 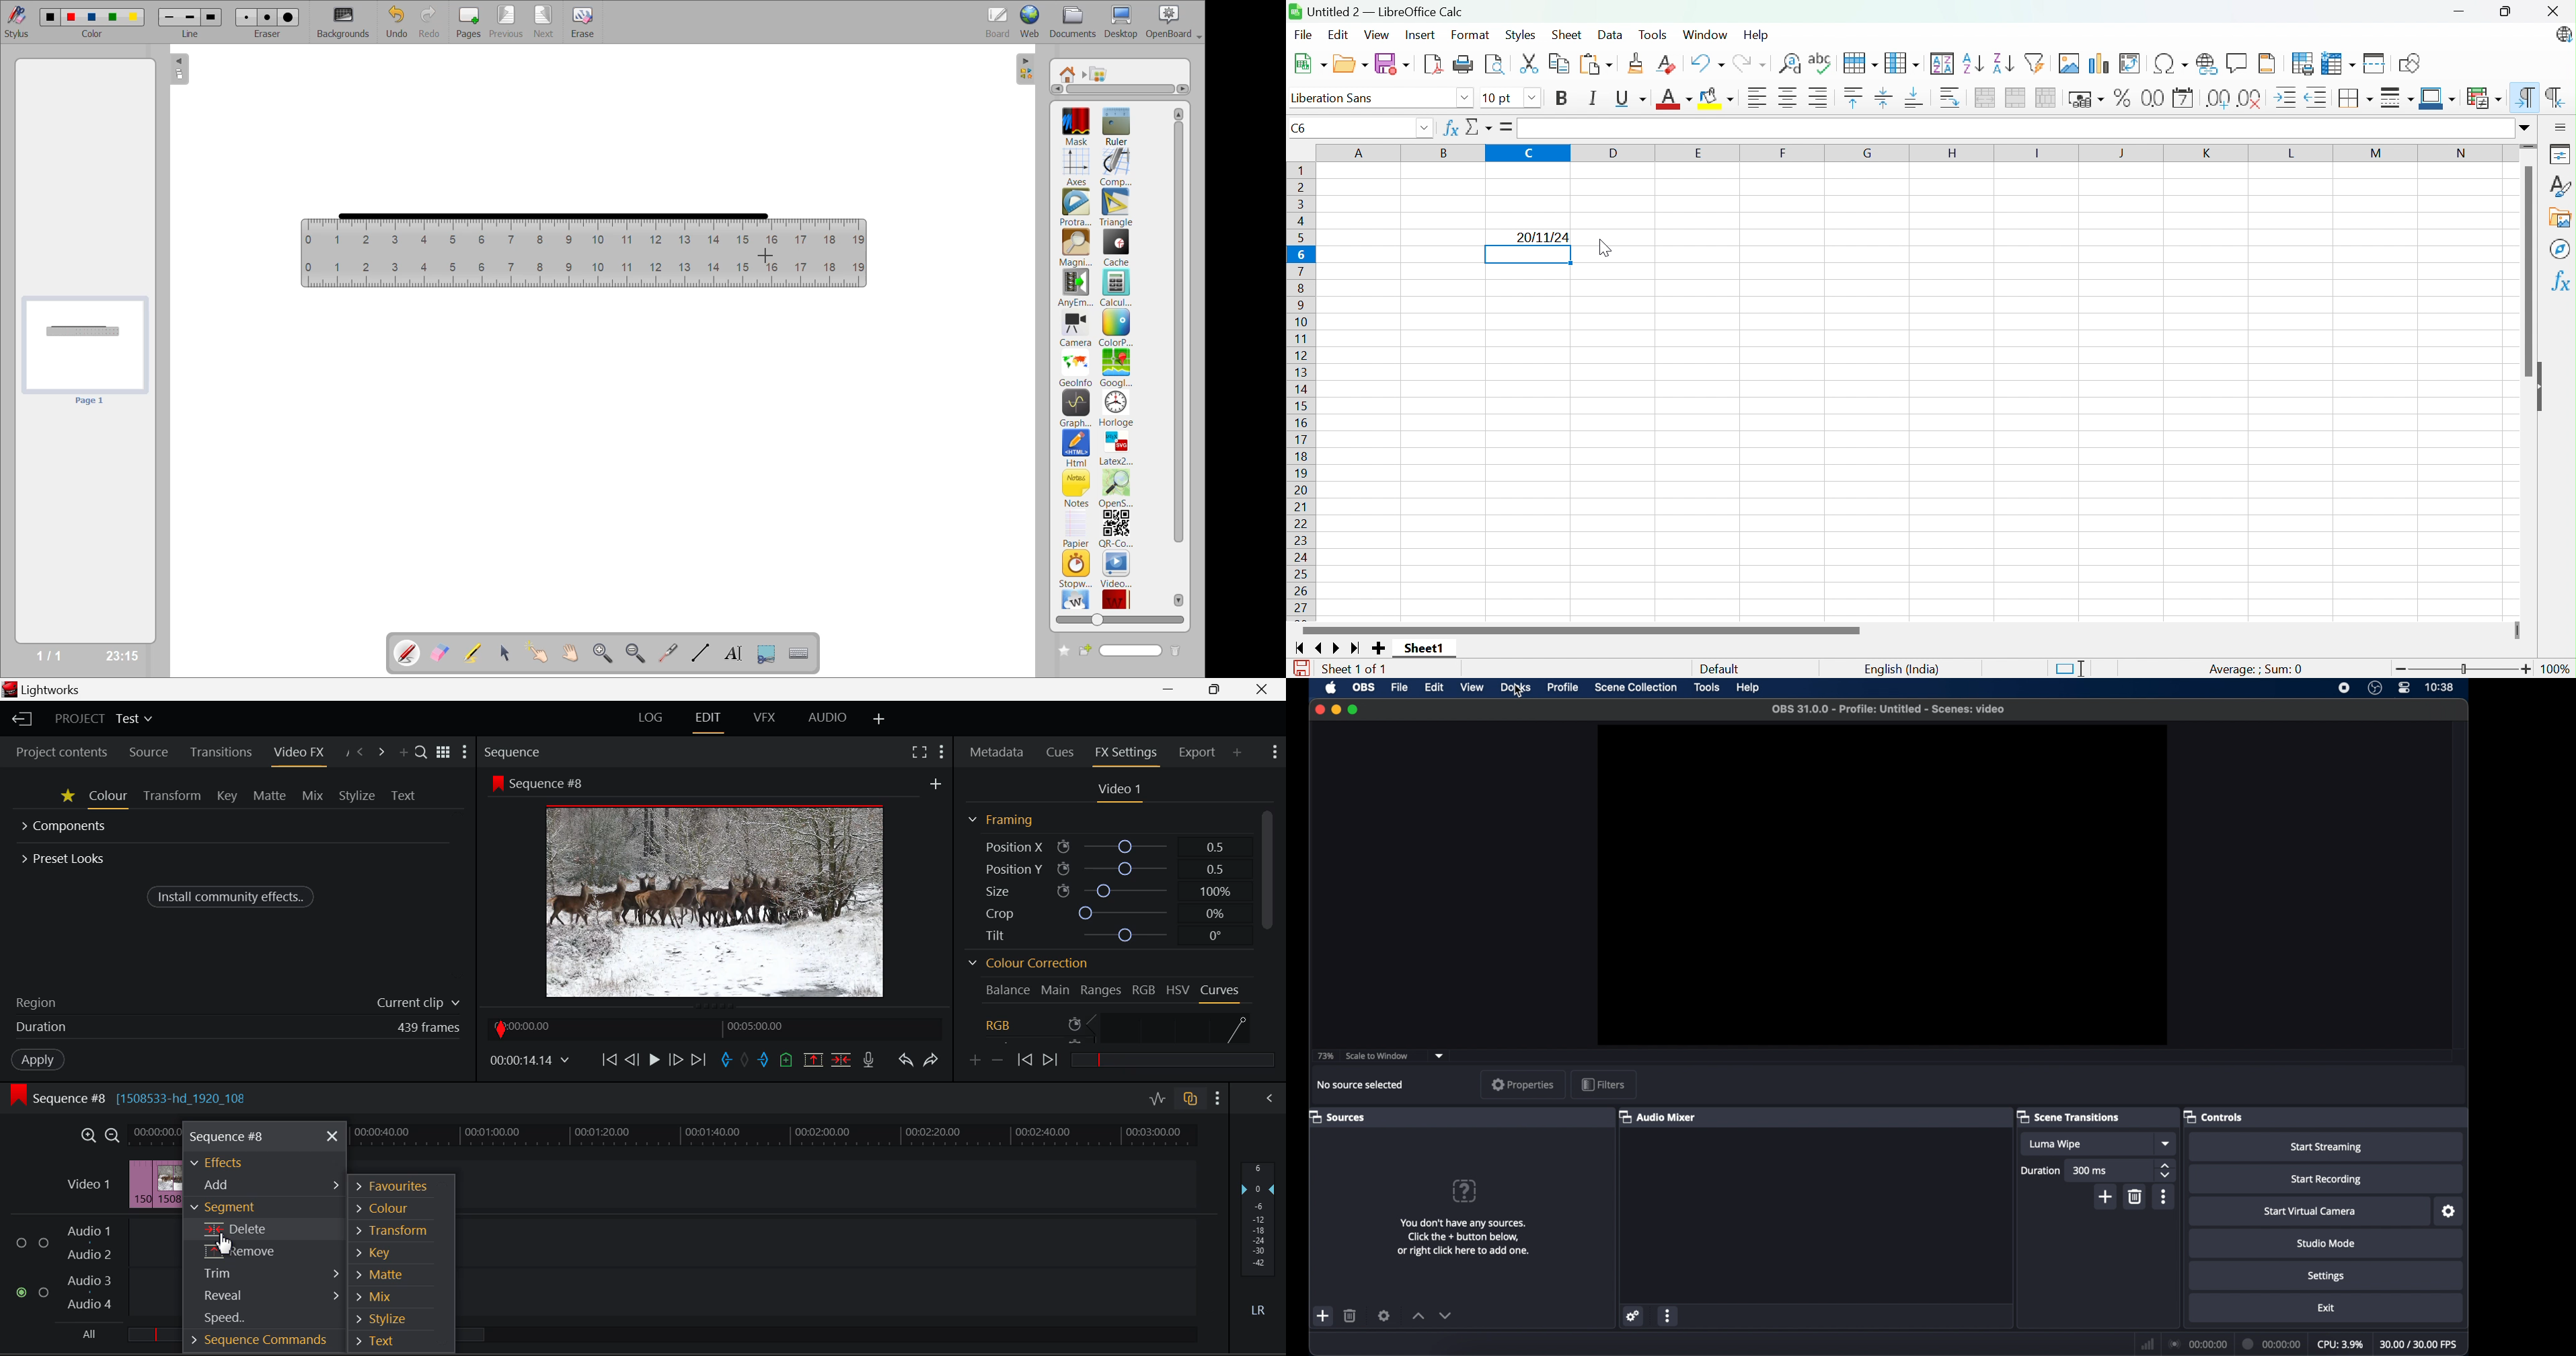 What do you see at coordinates (1544, 237) in the screenshot?
I see `Today's Date` at bounding box center [1544, 237].